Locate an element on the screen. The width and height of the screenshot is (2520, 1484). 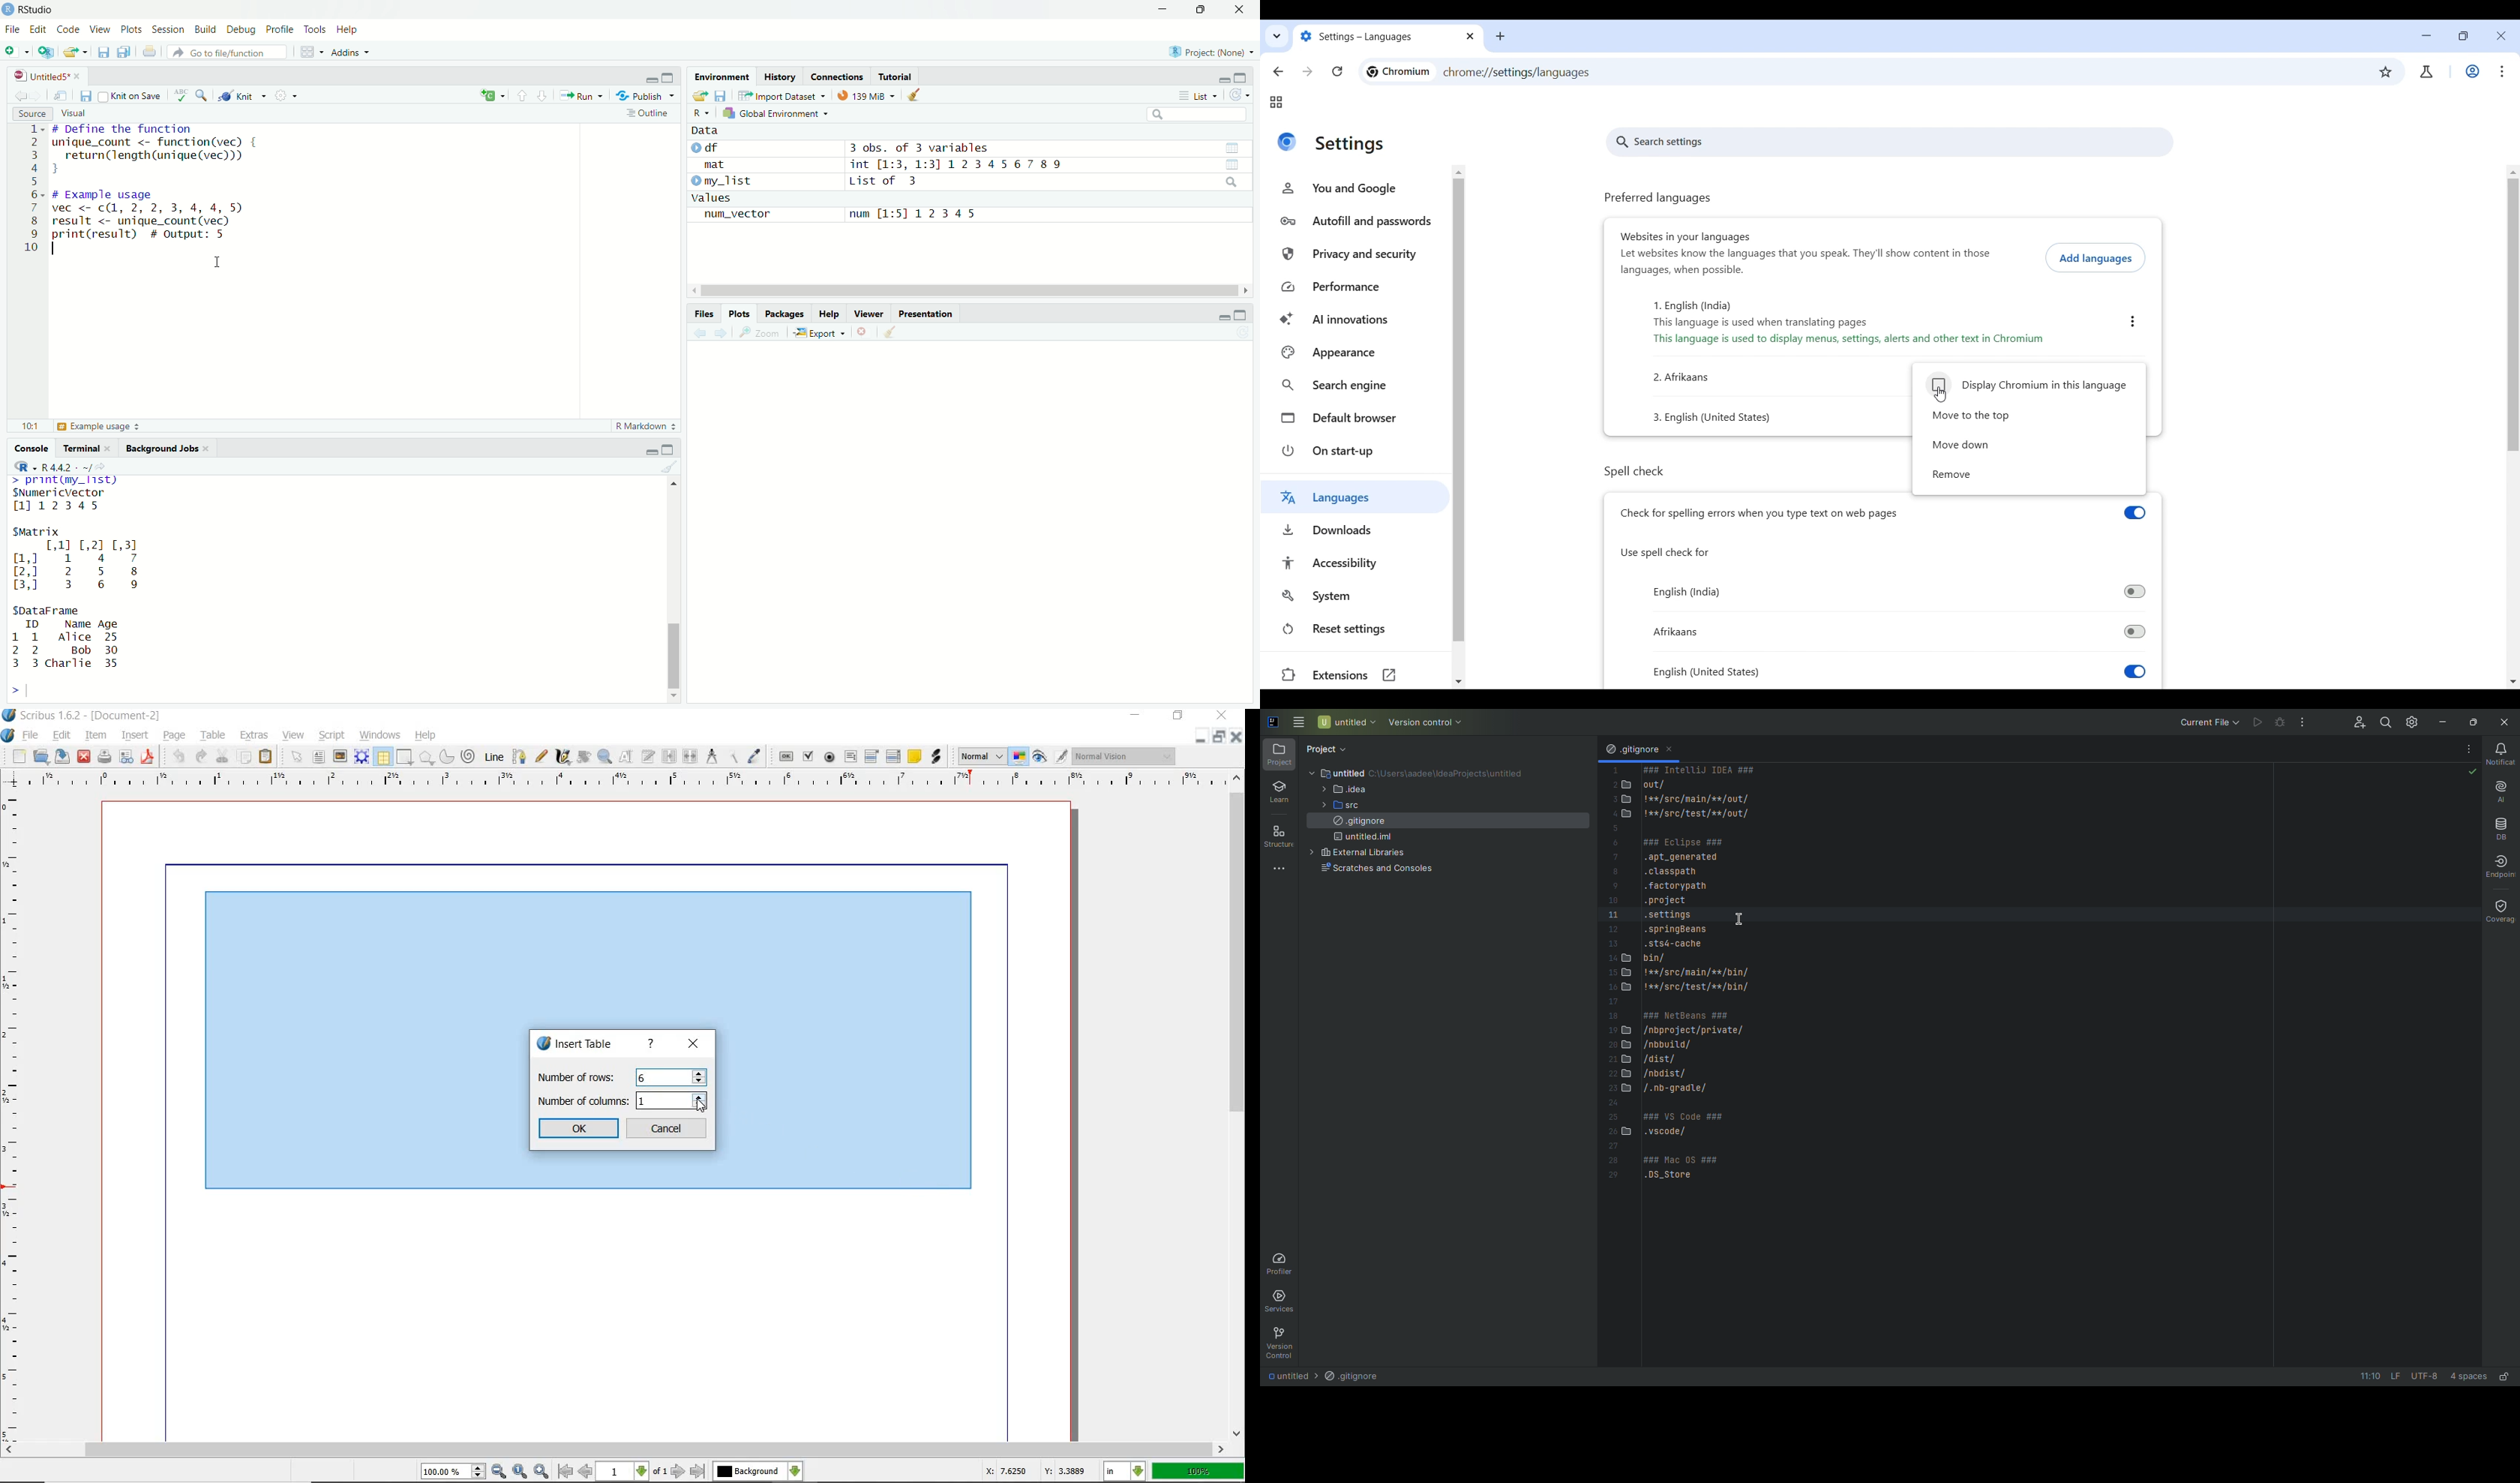
Logo of current site is located at coordinates (1286, 142).